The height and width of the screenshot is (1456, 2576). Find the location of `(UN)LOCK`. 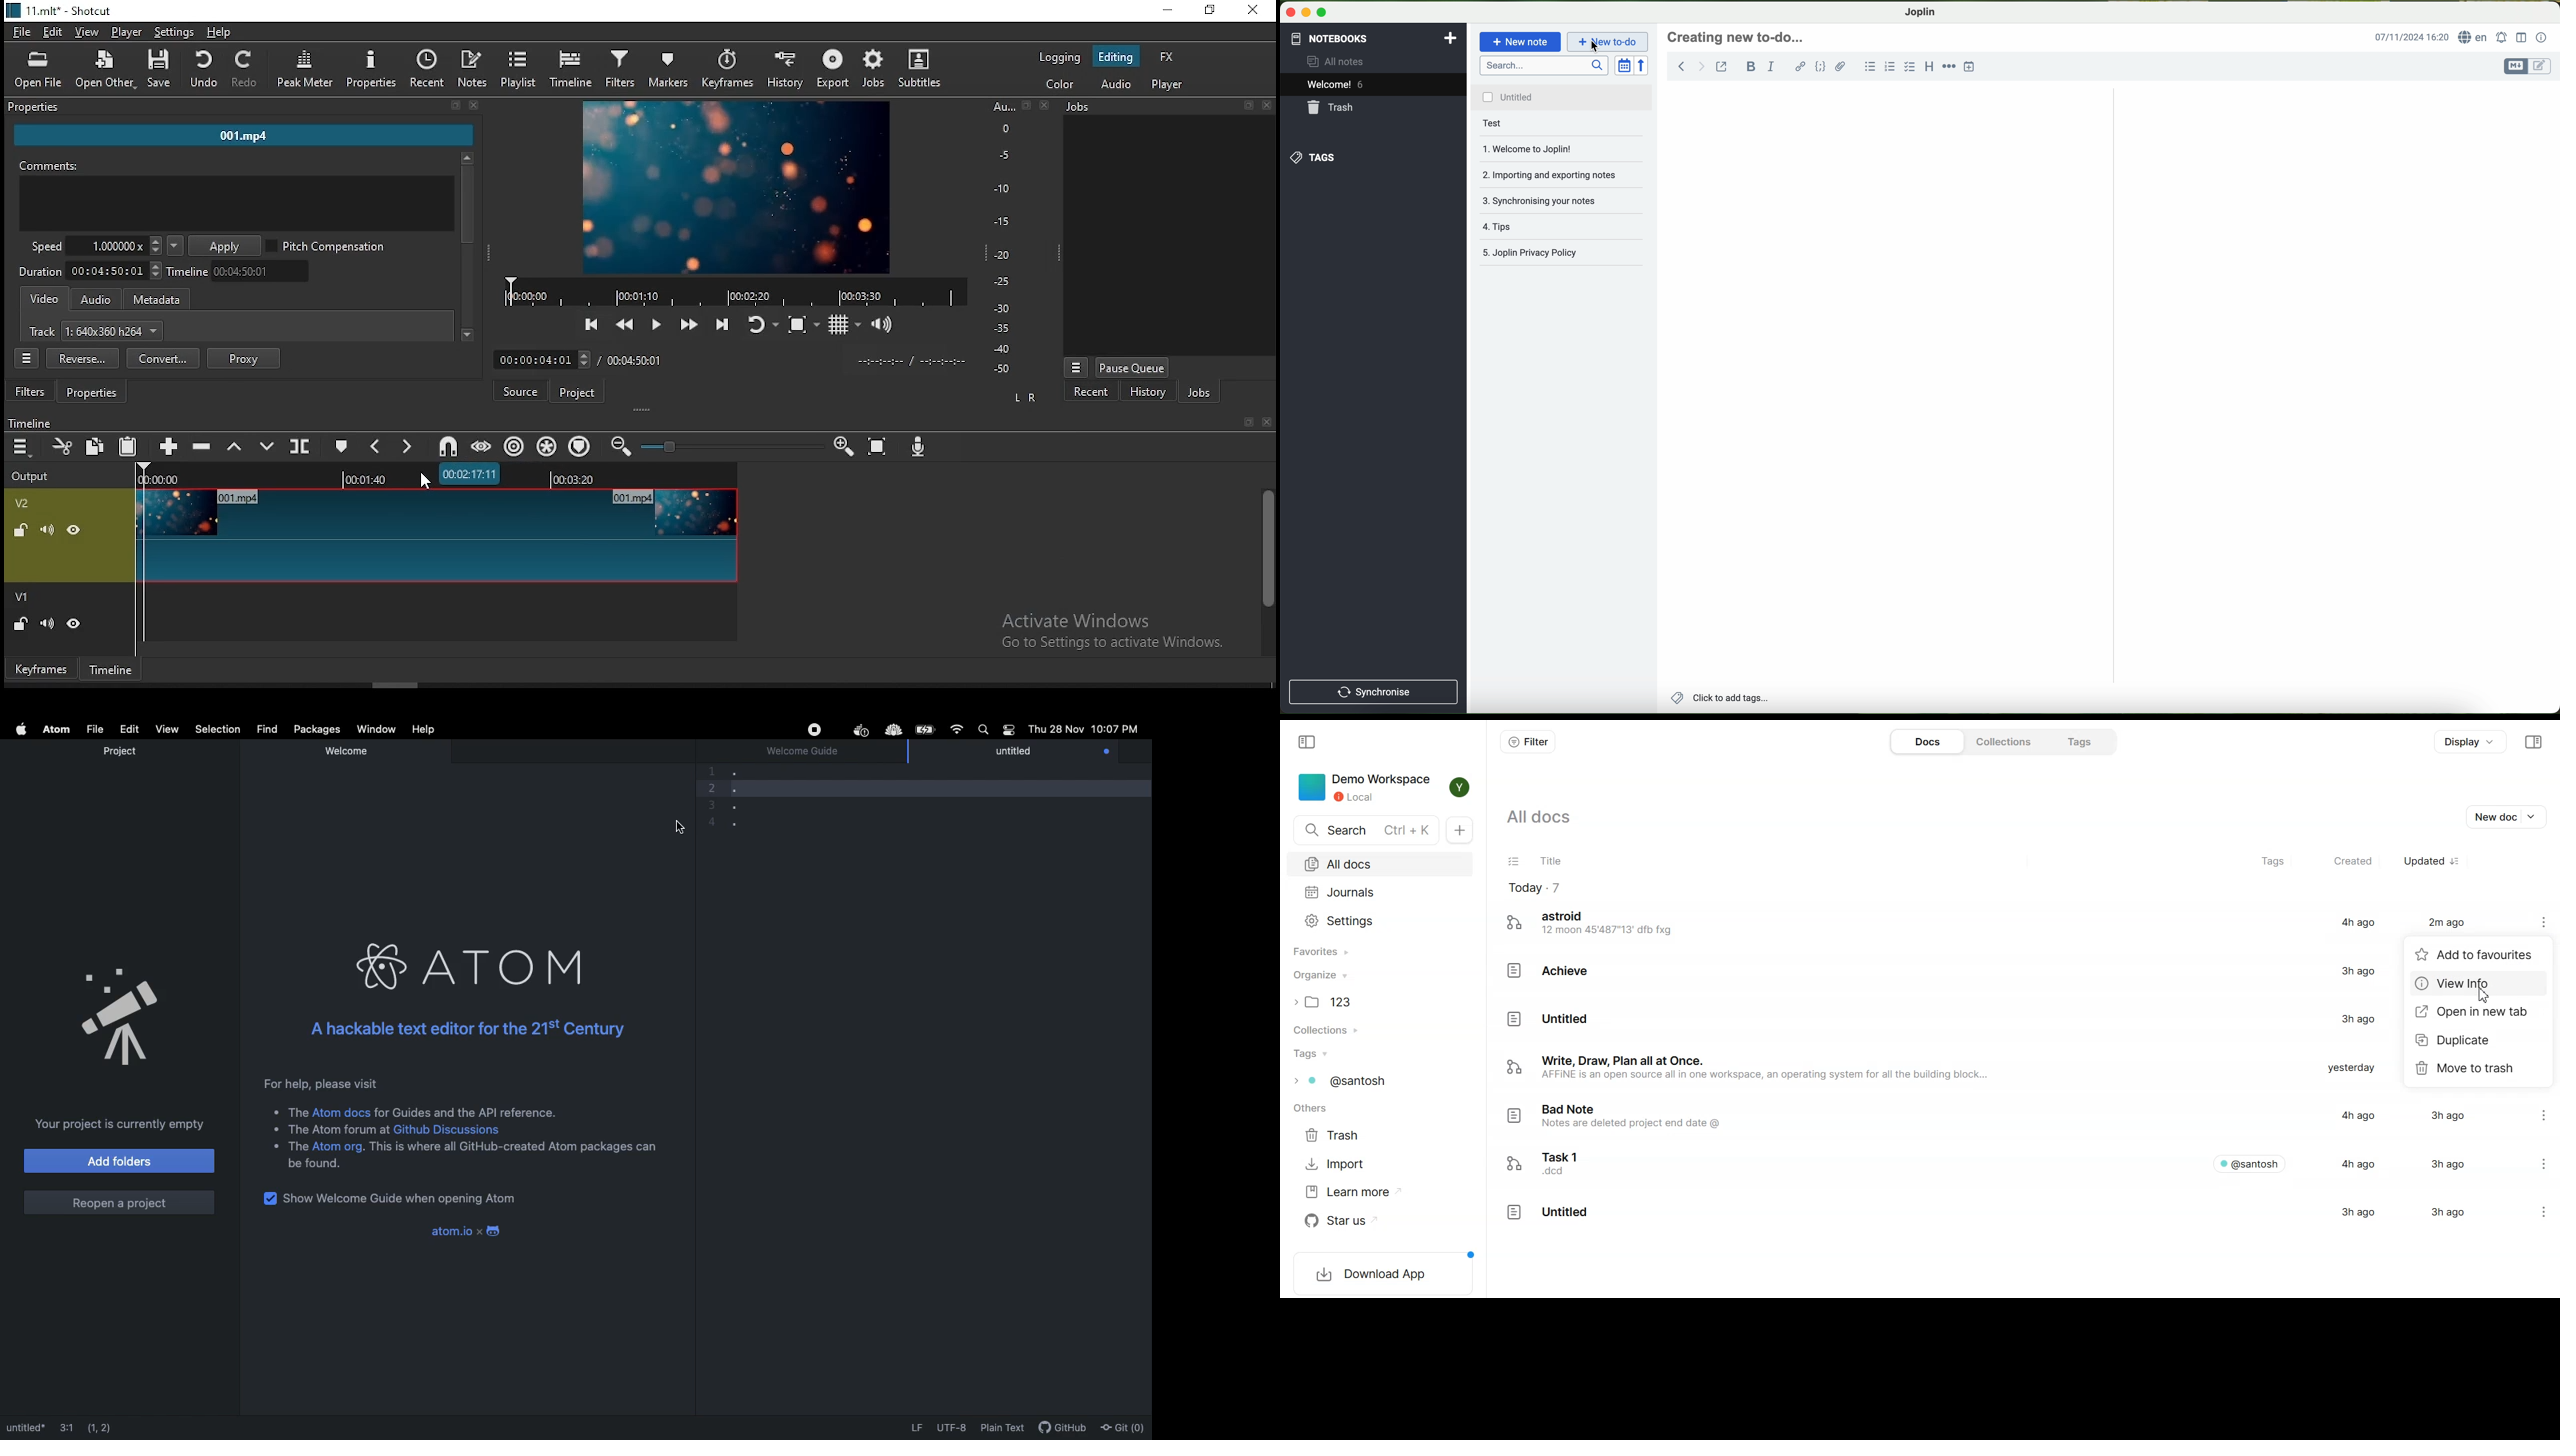

(UN)LOCK is located at coordinates (17, 528).